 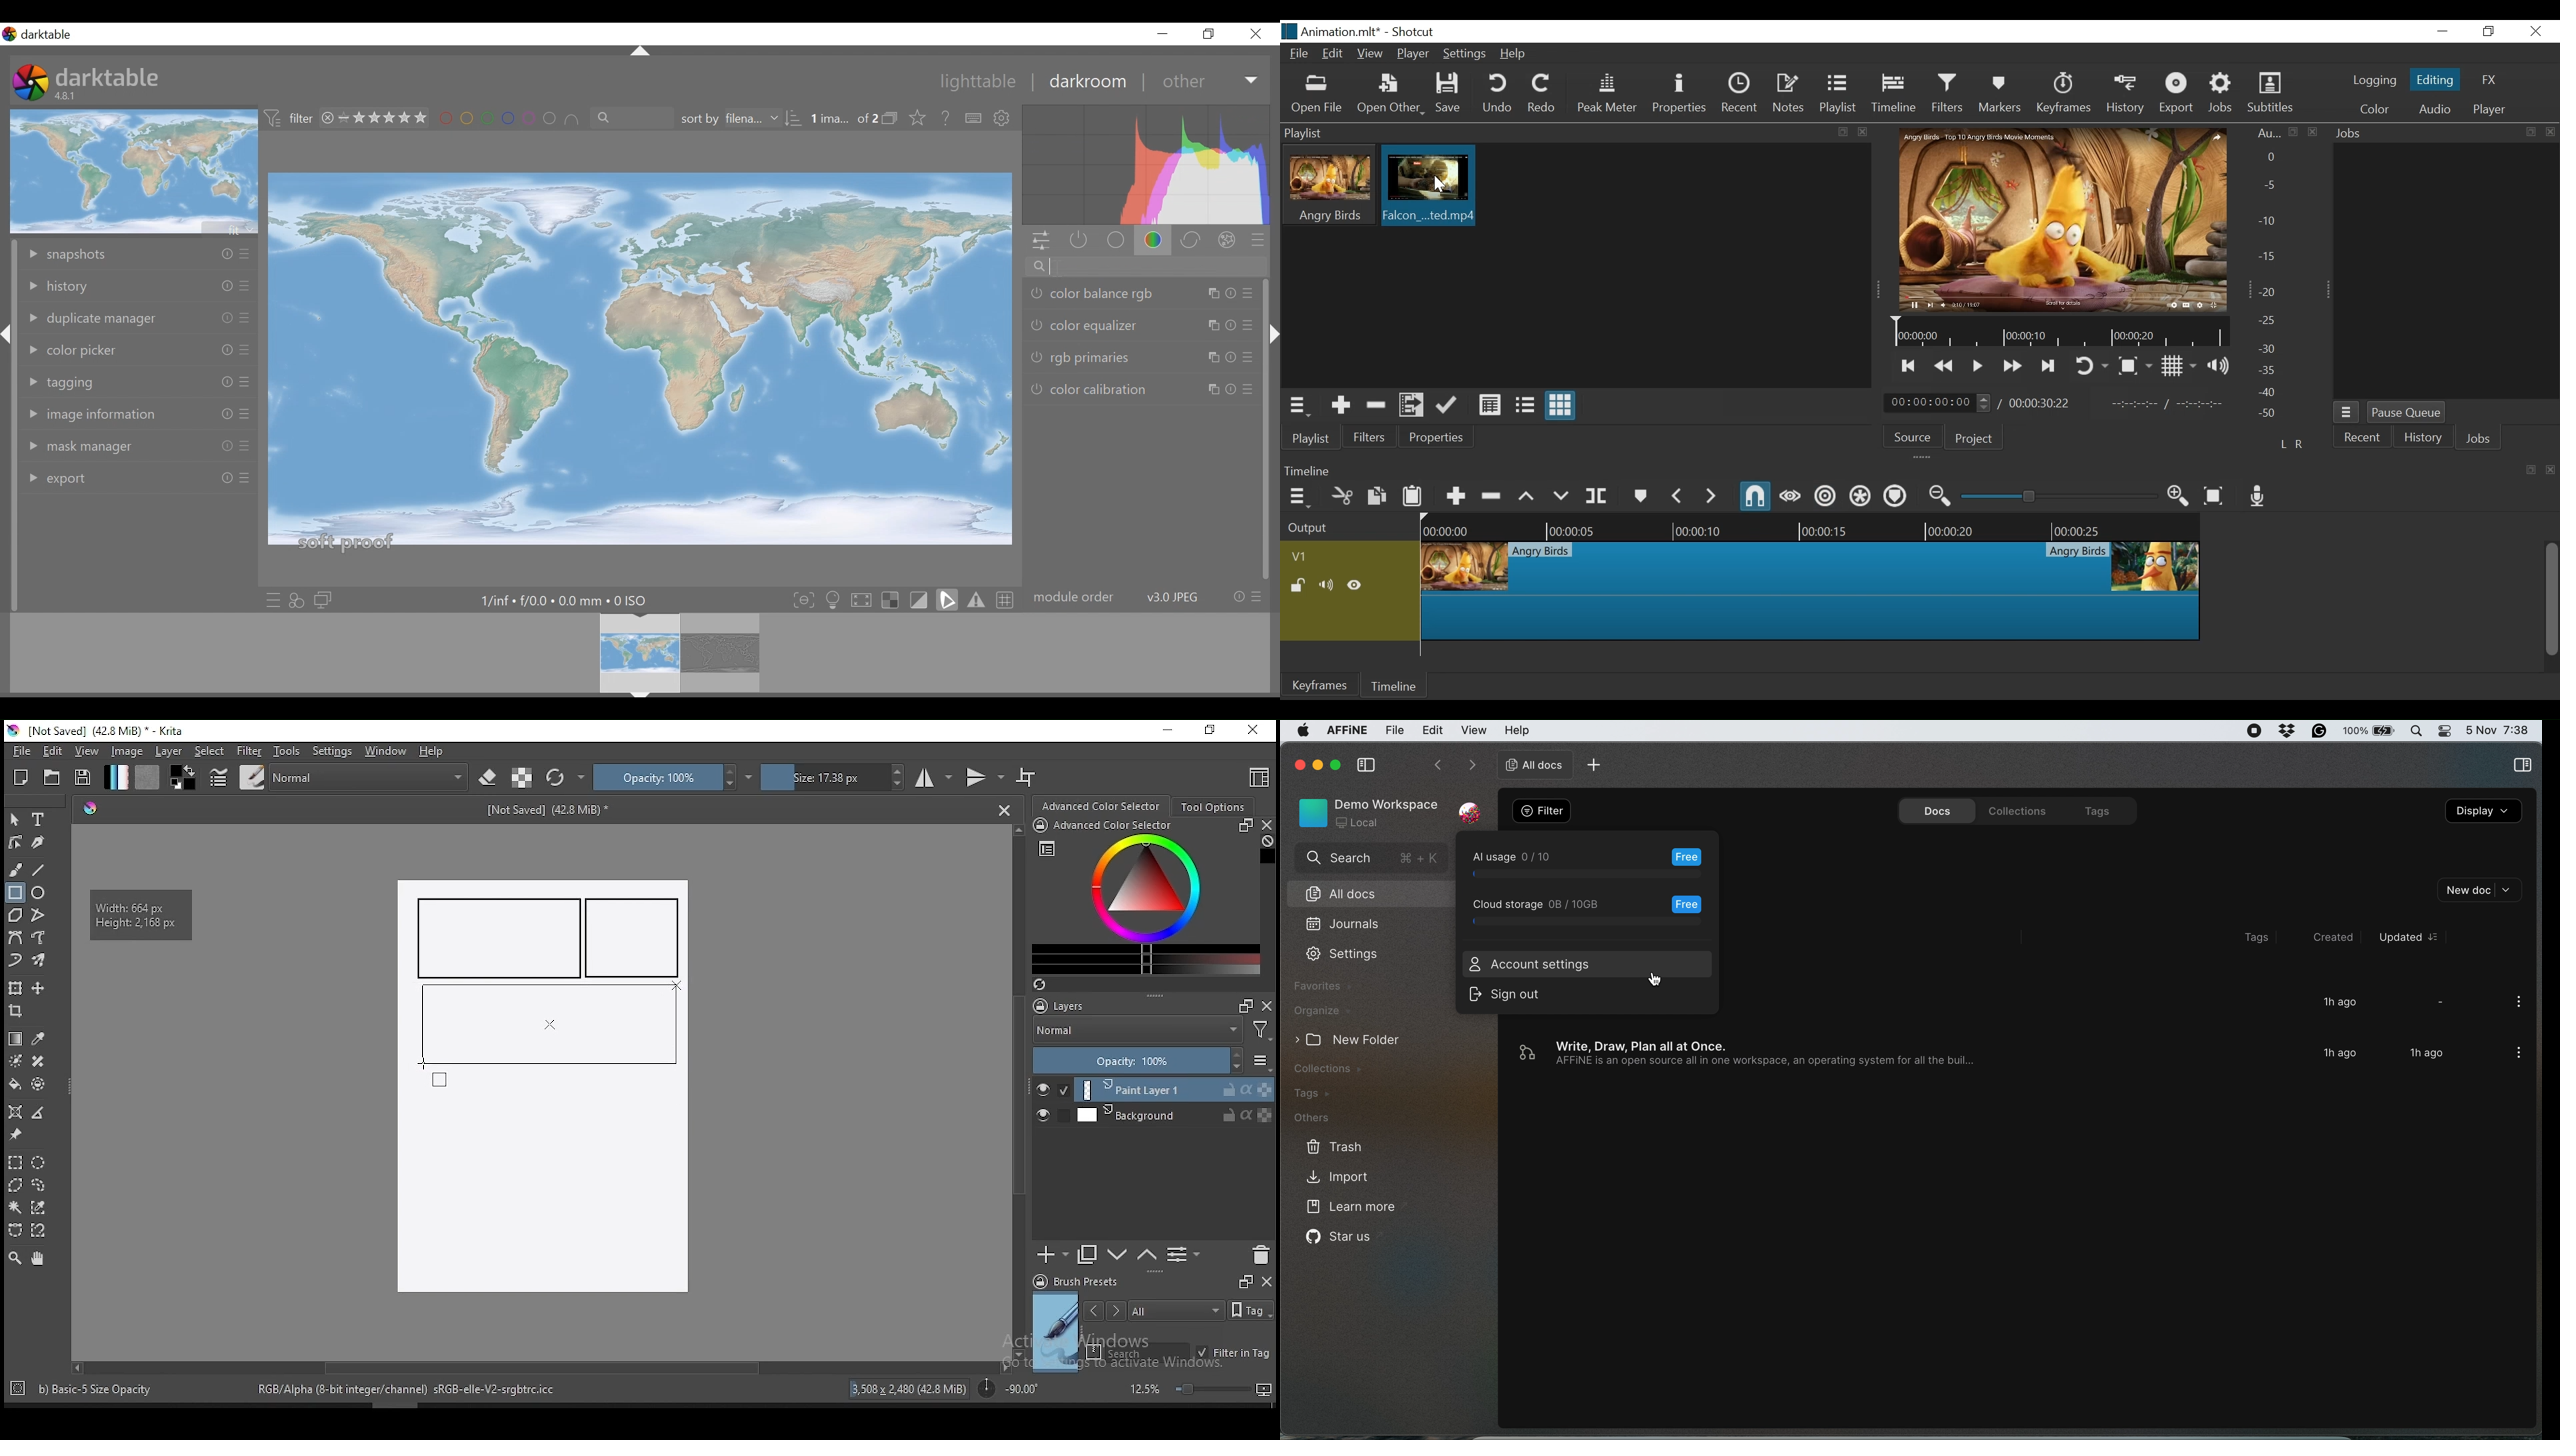 I want to click on Markers, so click(x=2001, y=94).